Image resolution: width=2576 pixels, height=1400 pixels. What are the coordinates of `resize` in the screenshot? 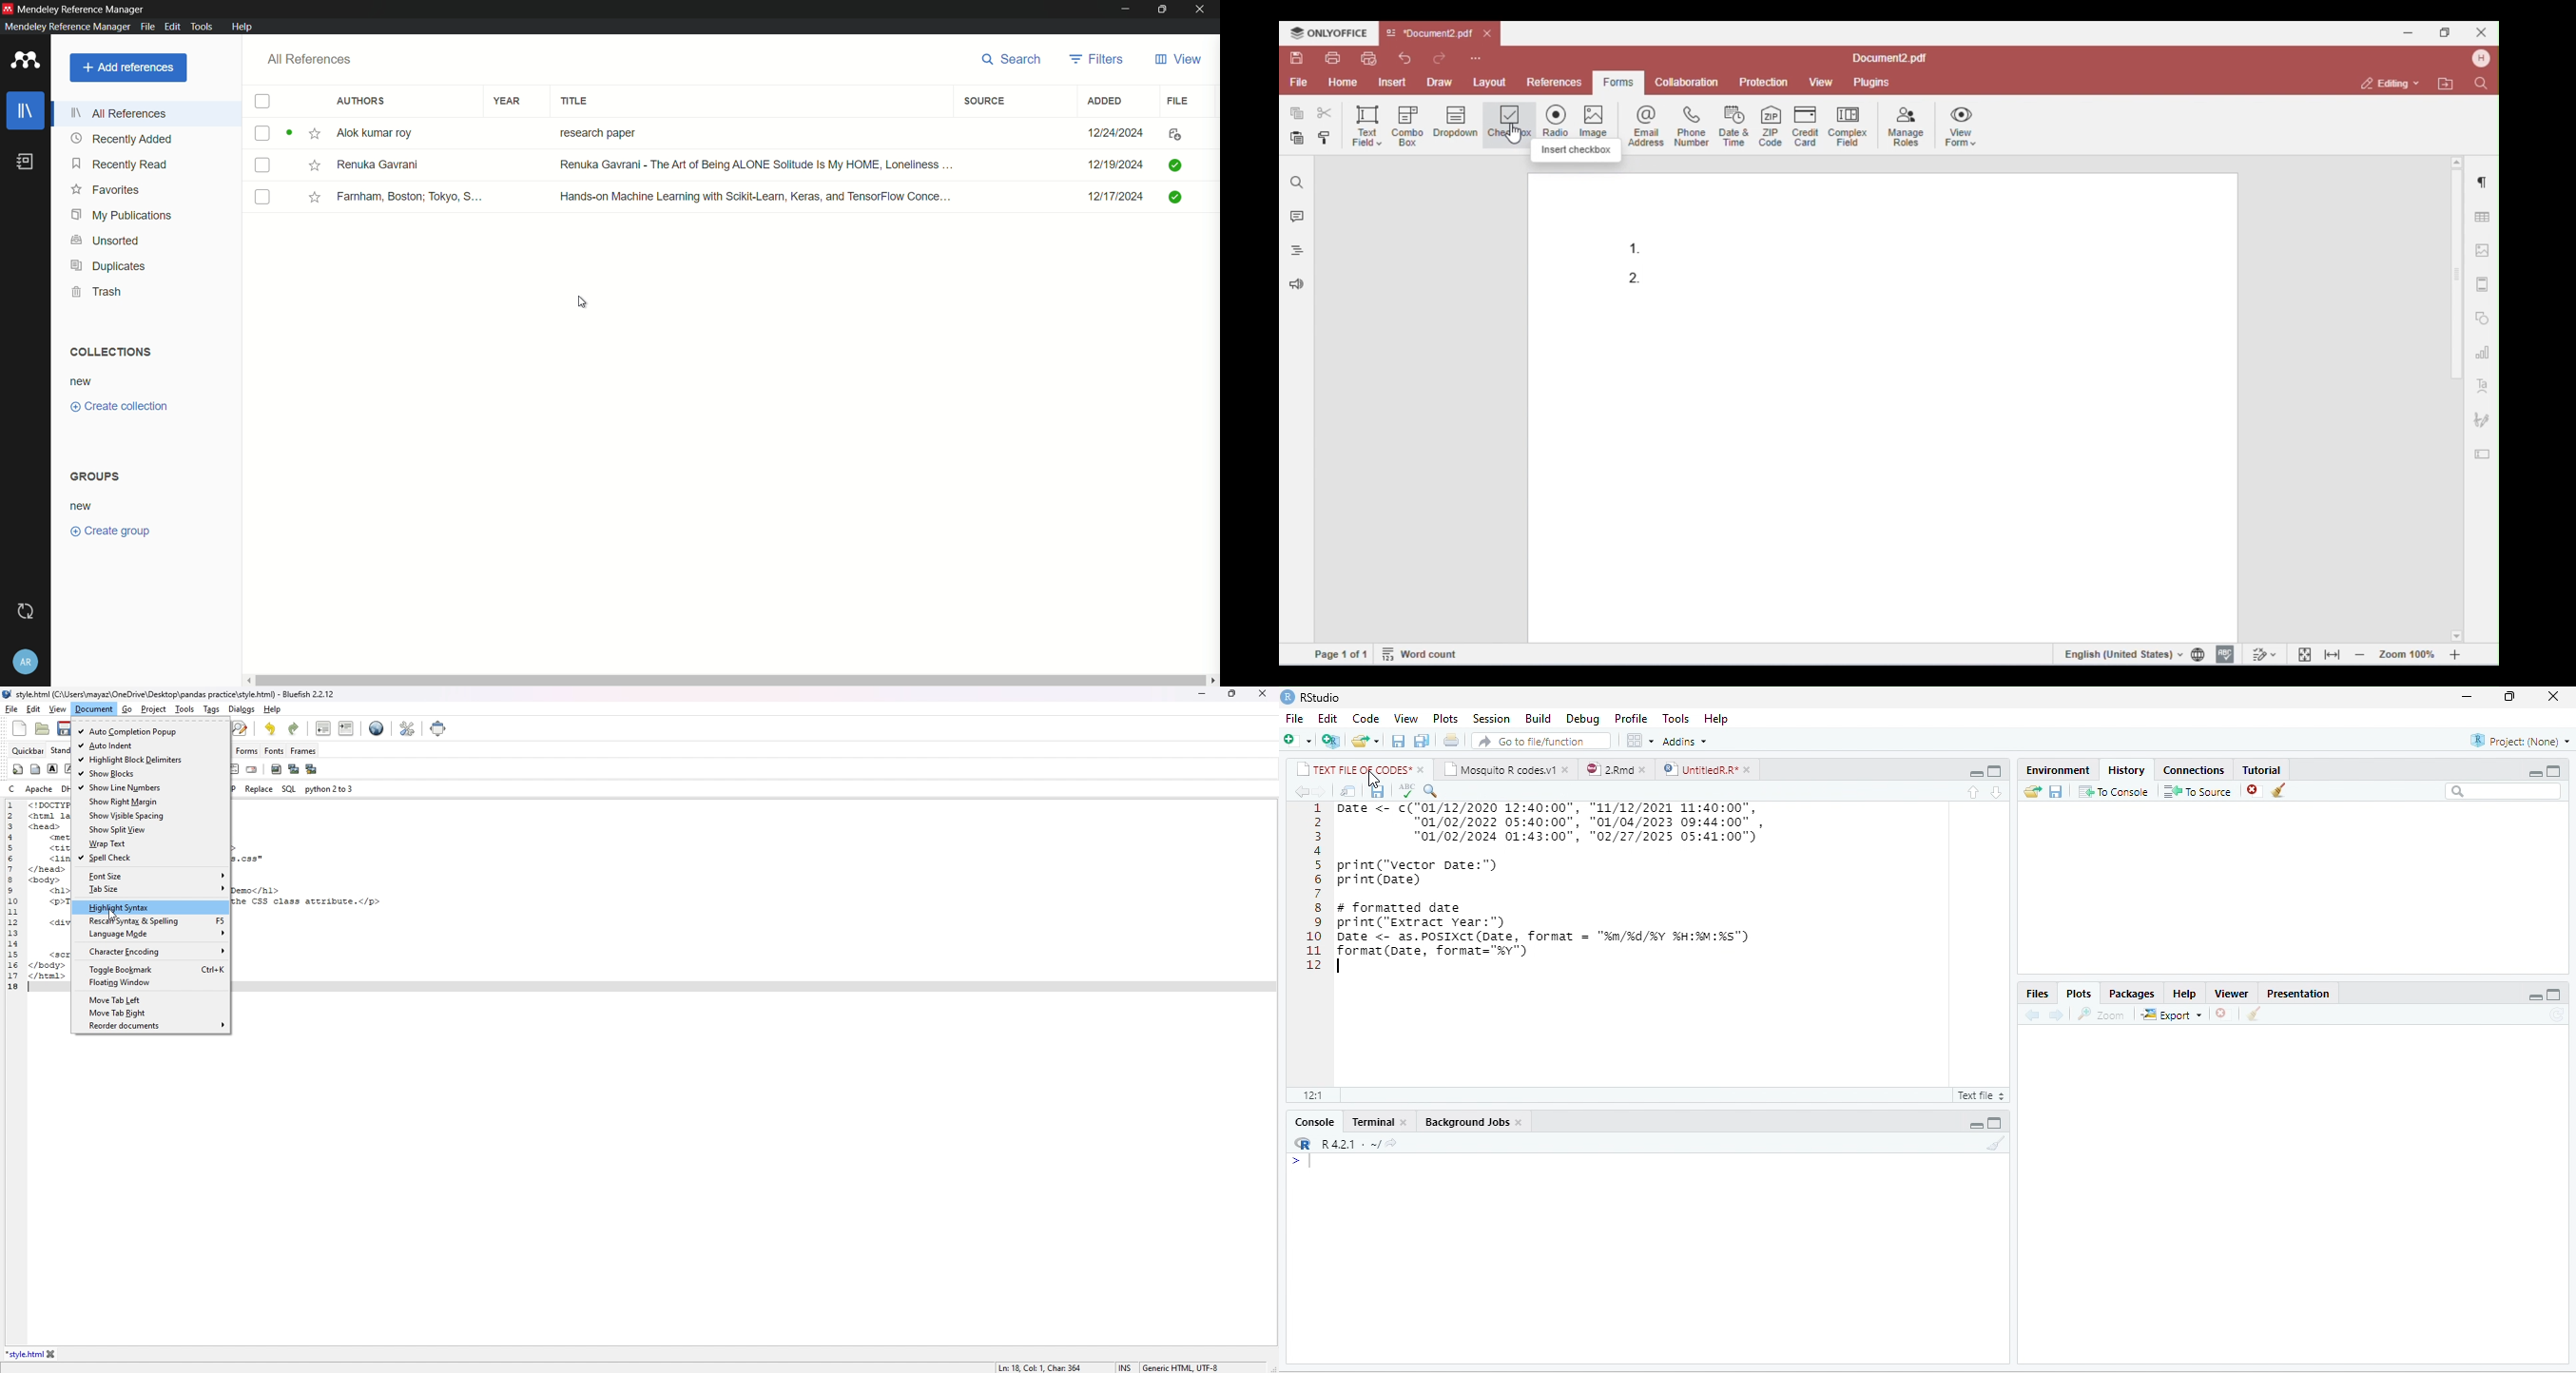 It's located at (2509, 697).